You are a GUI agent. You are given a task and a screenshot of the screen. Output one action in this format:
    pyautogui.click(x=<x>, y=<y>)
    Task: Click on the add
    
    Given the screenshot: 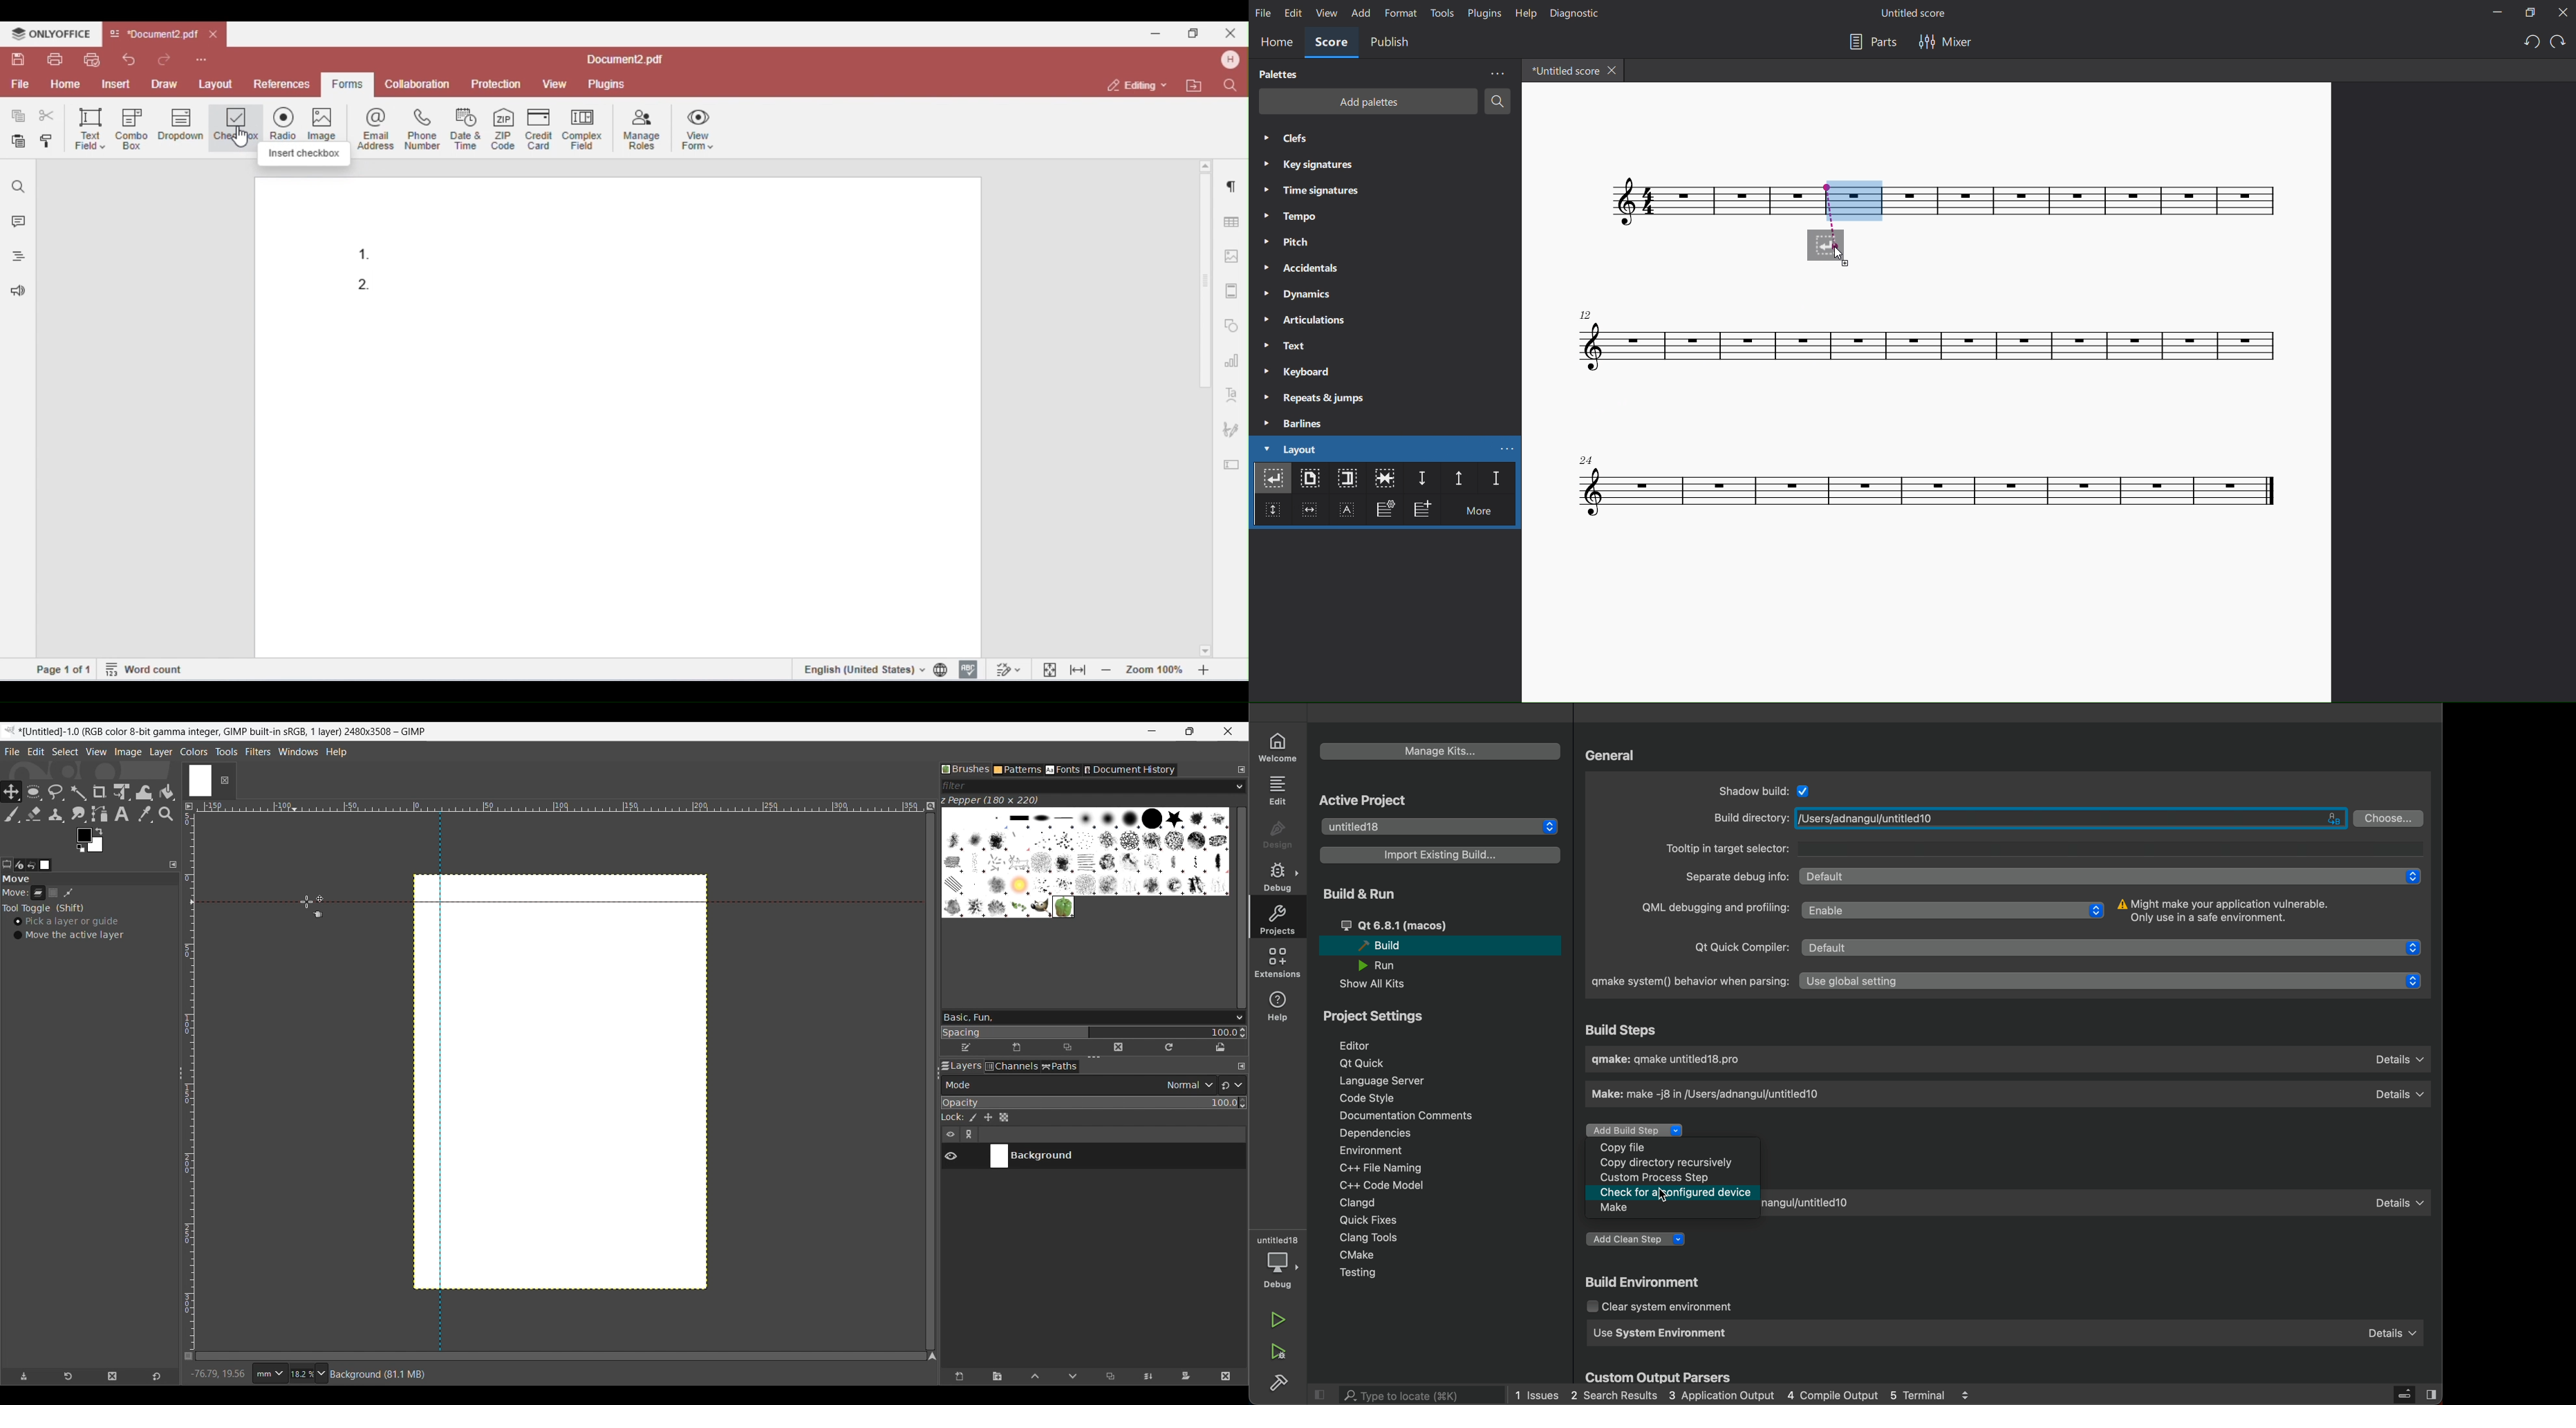 What is the action you would take?
    pyautogui.click(x=1360, y=14)
    